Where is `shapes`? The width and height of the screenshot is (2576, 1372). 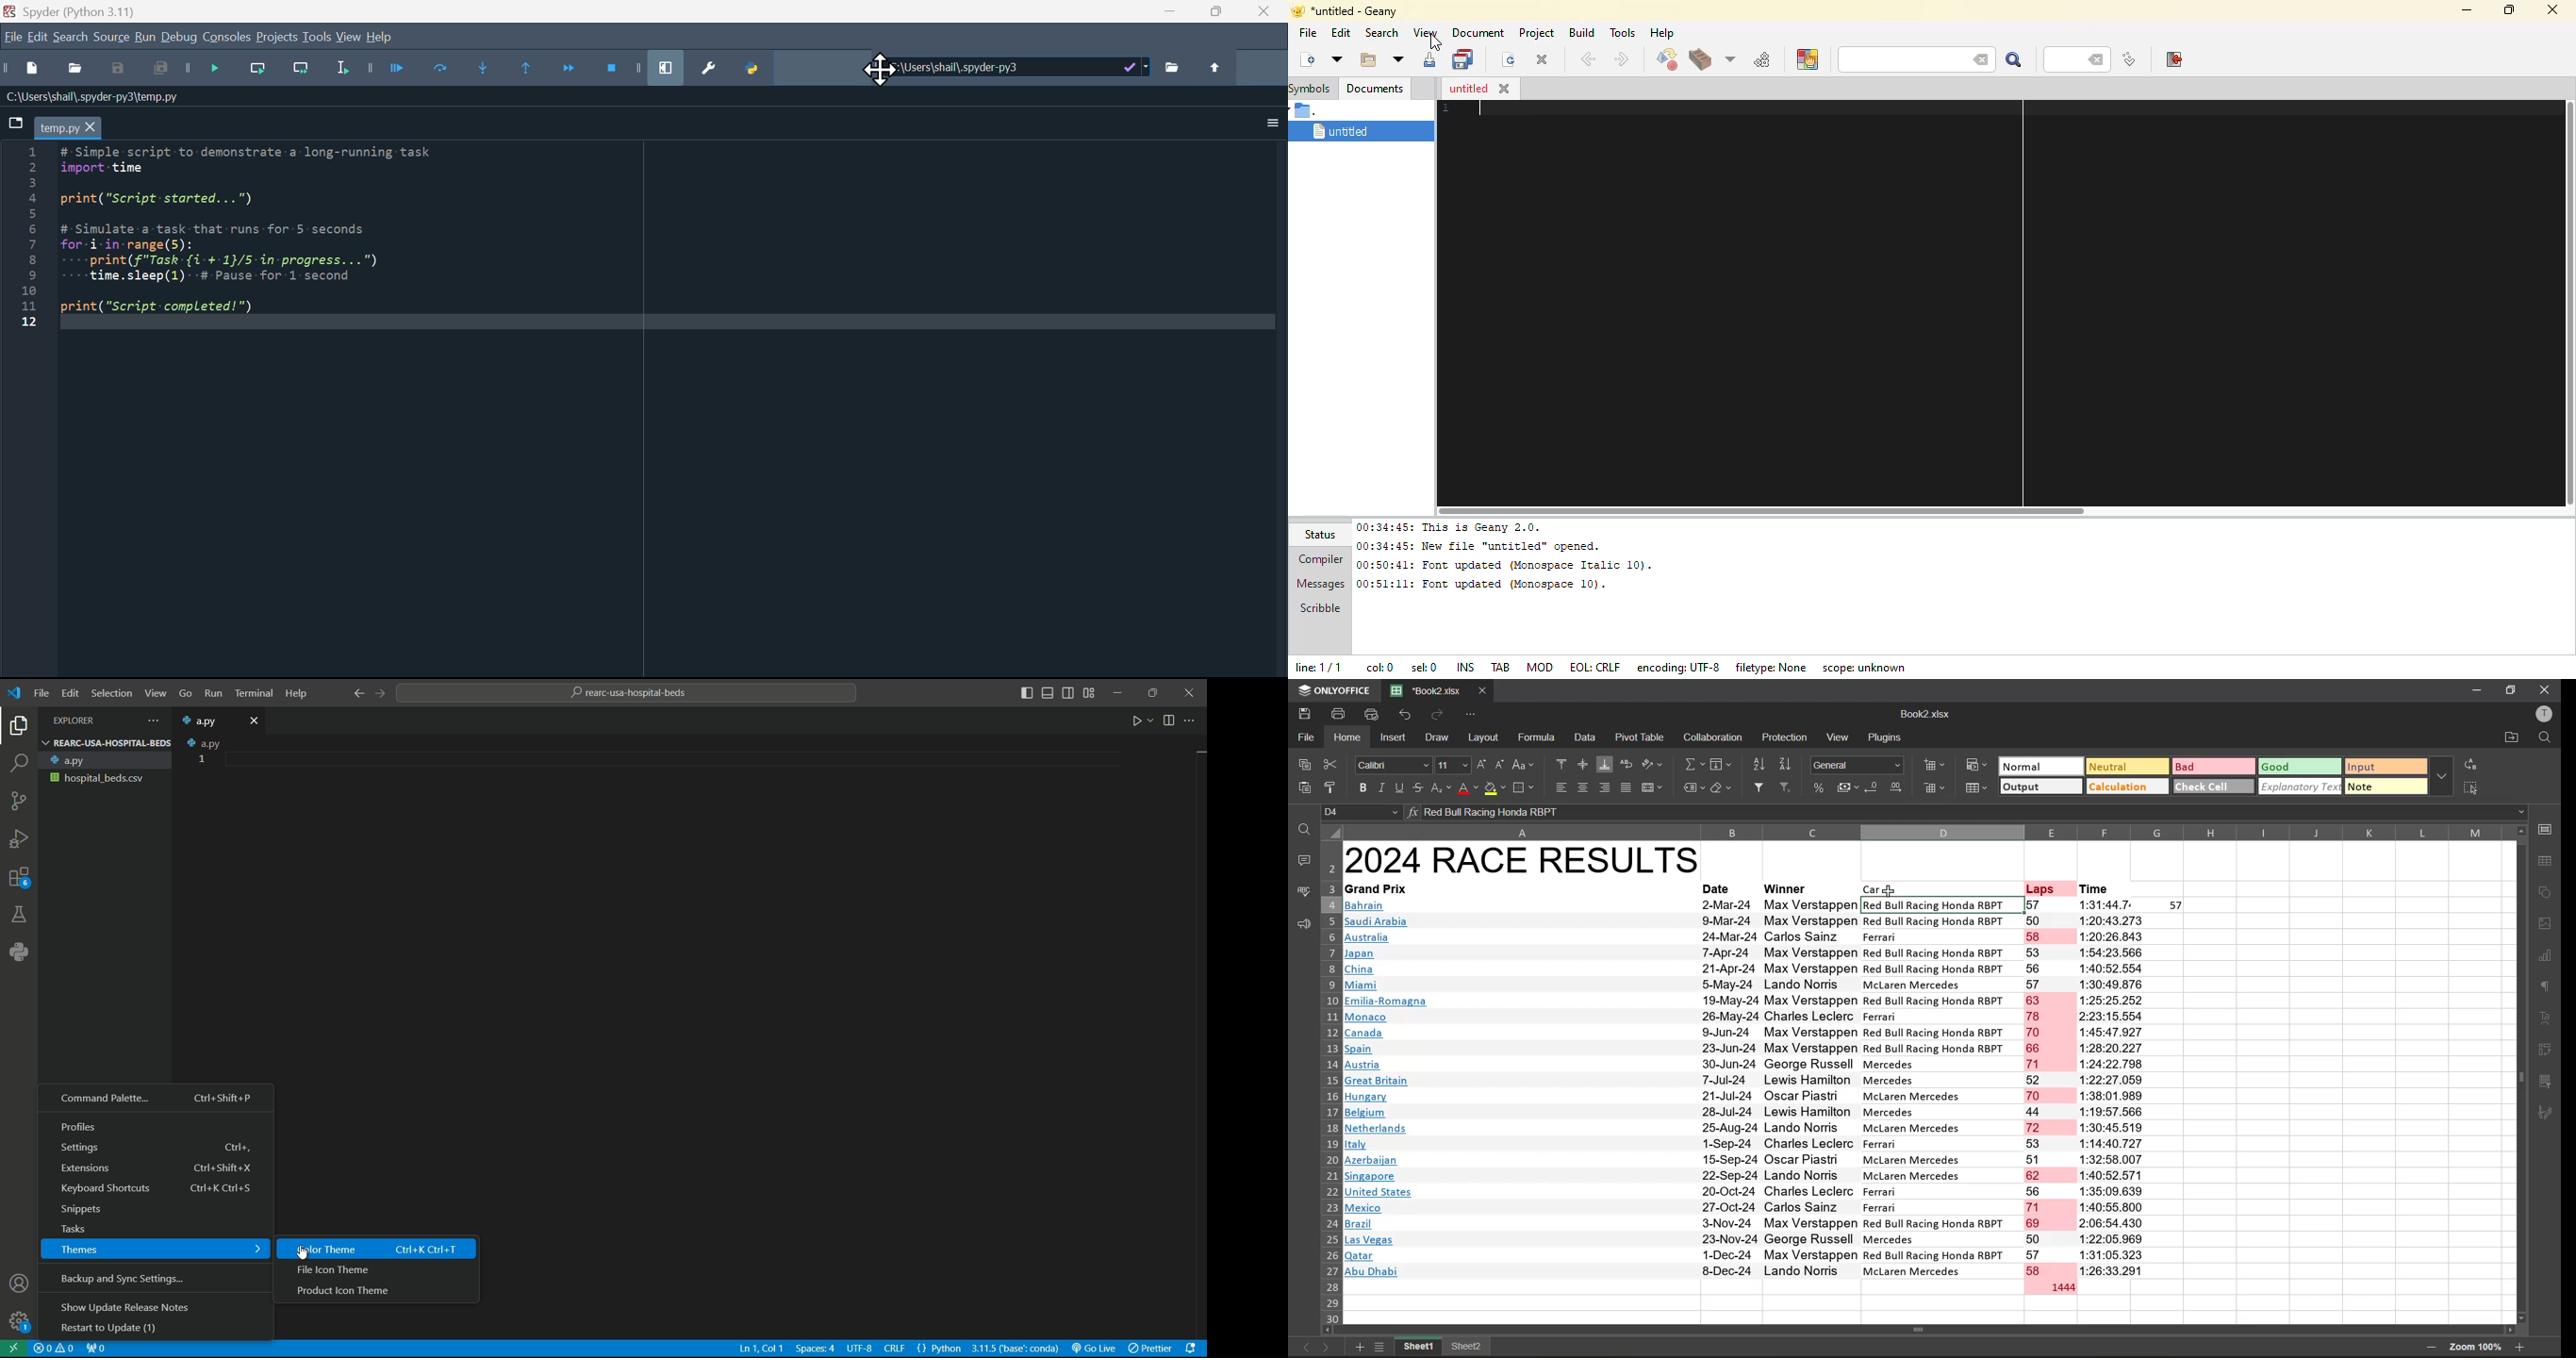
shapes is located at coordinates (2546, 890).